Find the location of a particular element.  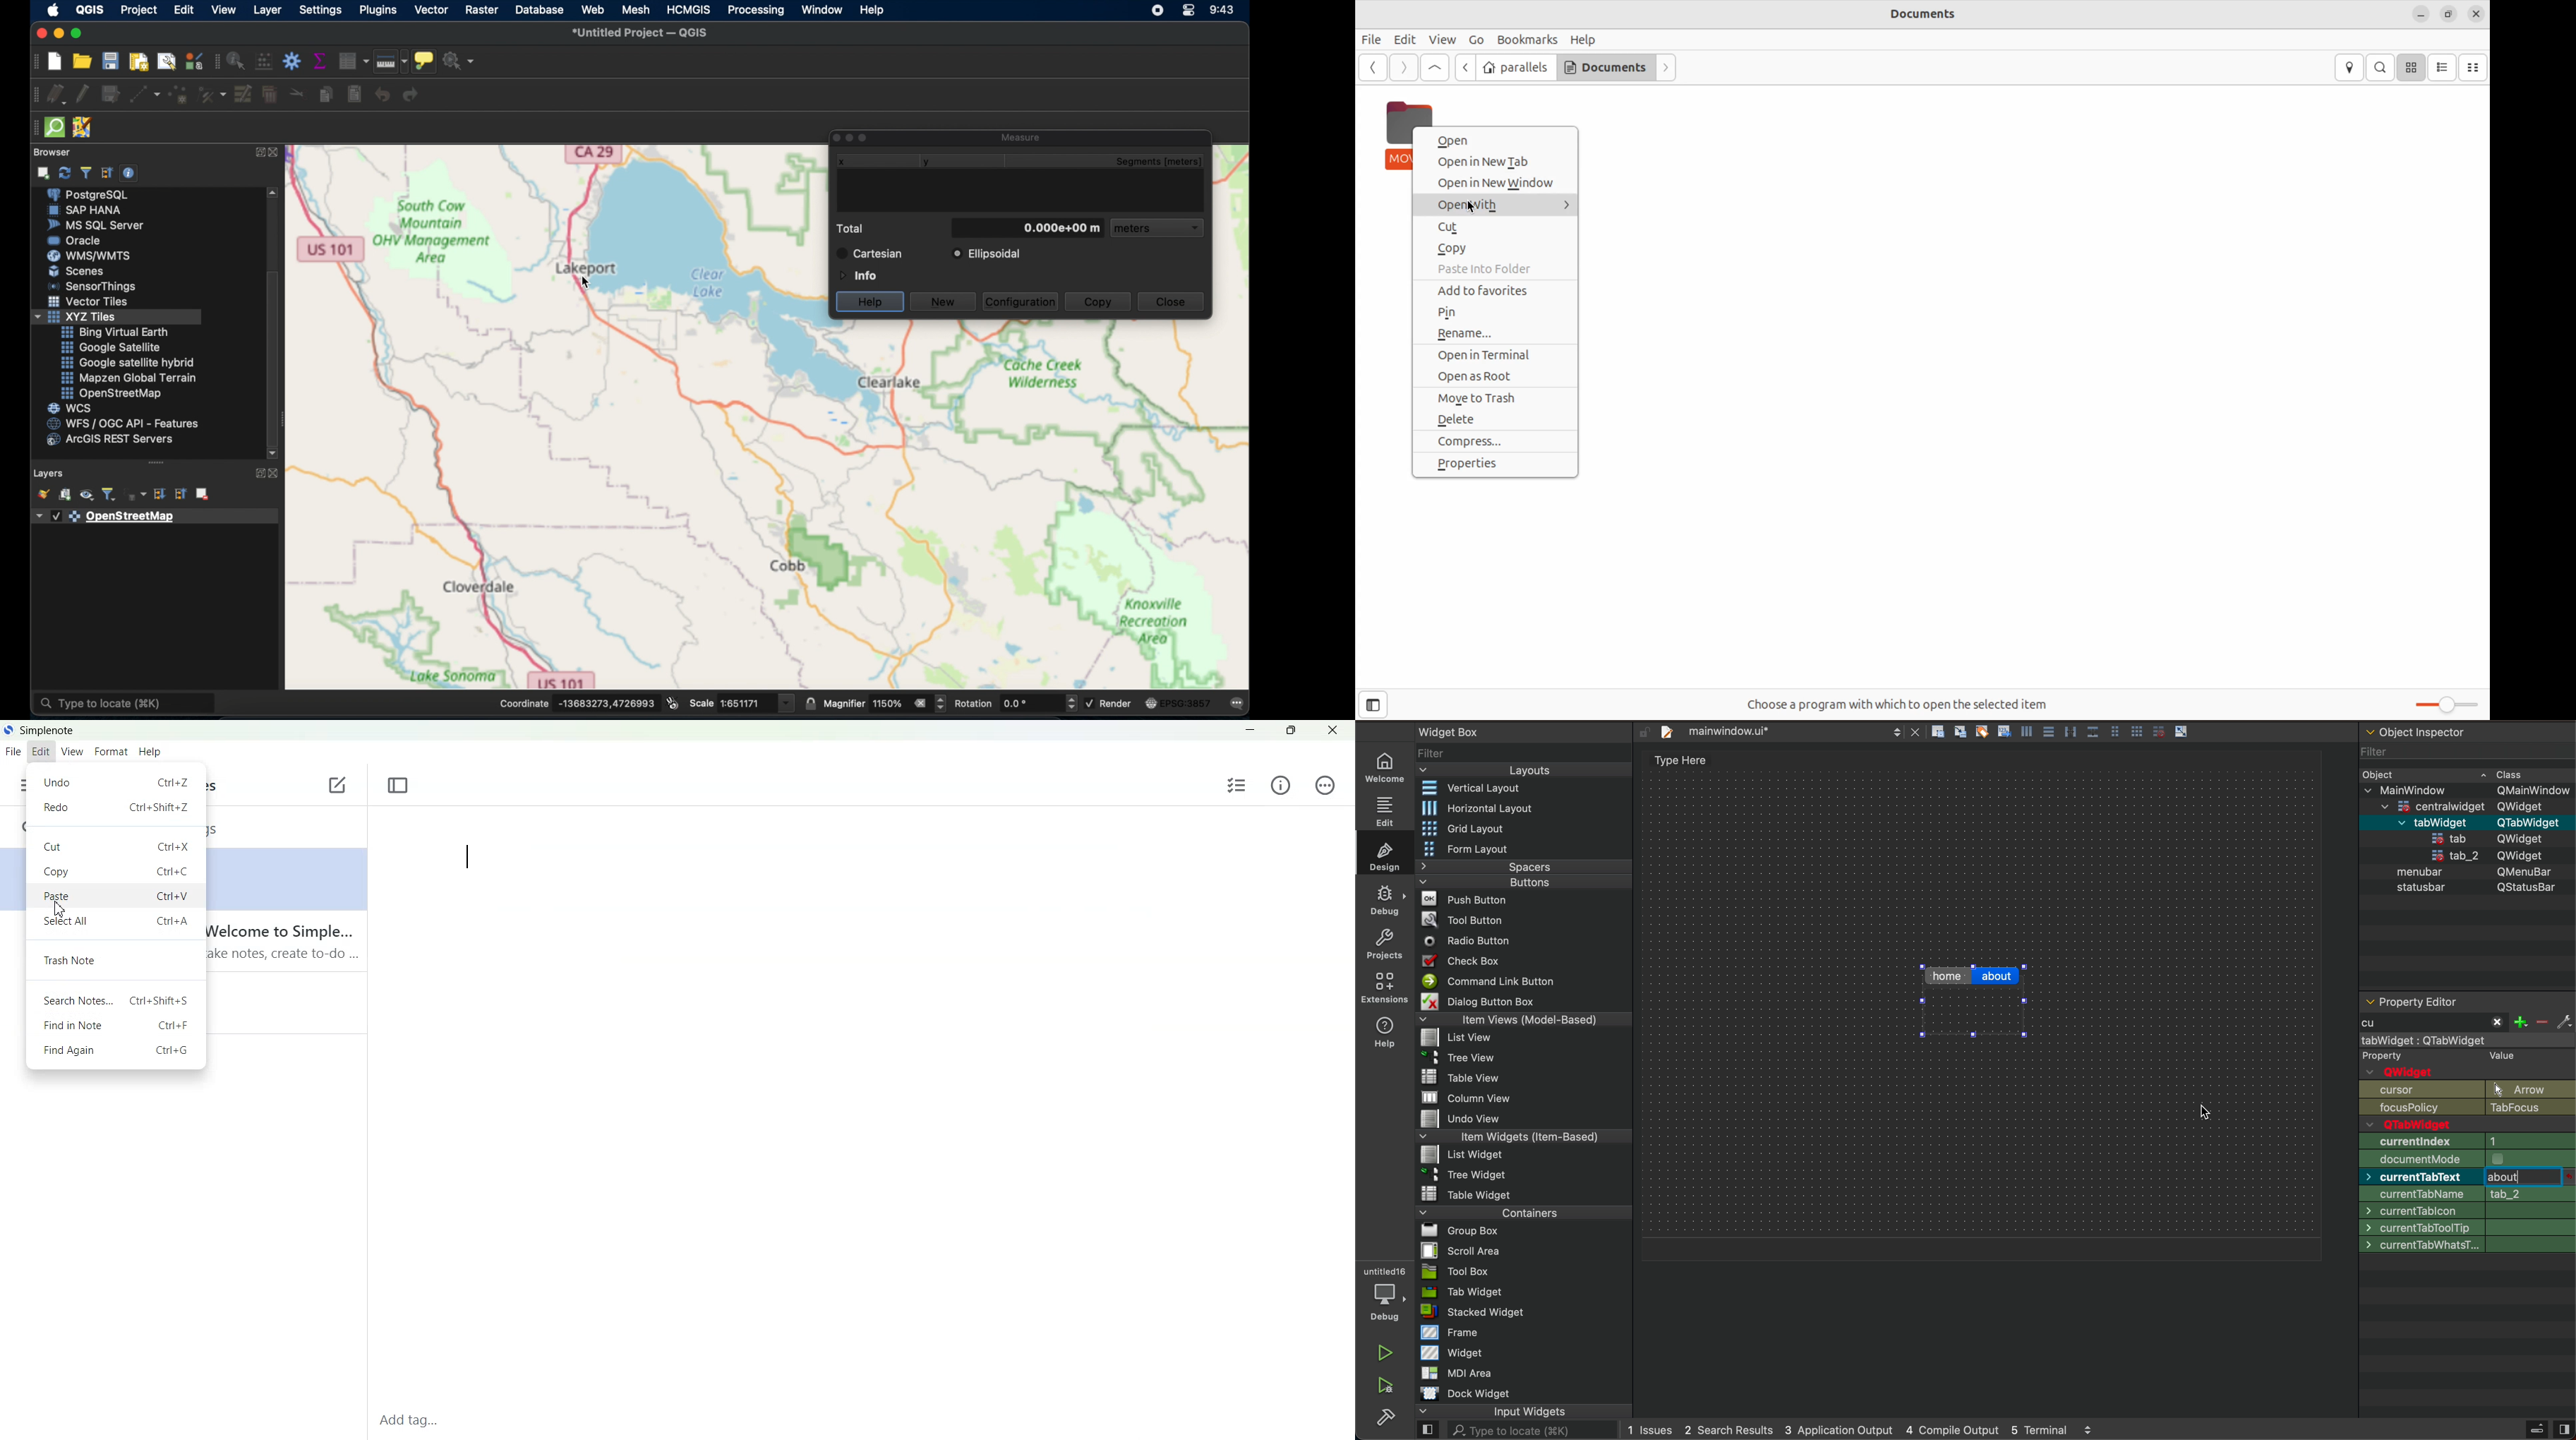

rotation is located at coordinates (1016, 703).